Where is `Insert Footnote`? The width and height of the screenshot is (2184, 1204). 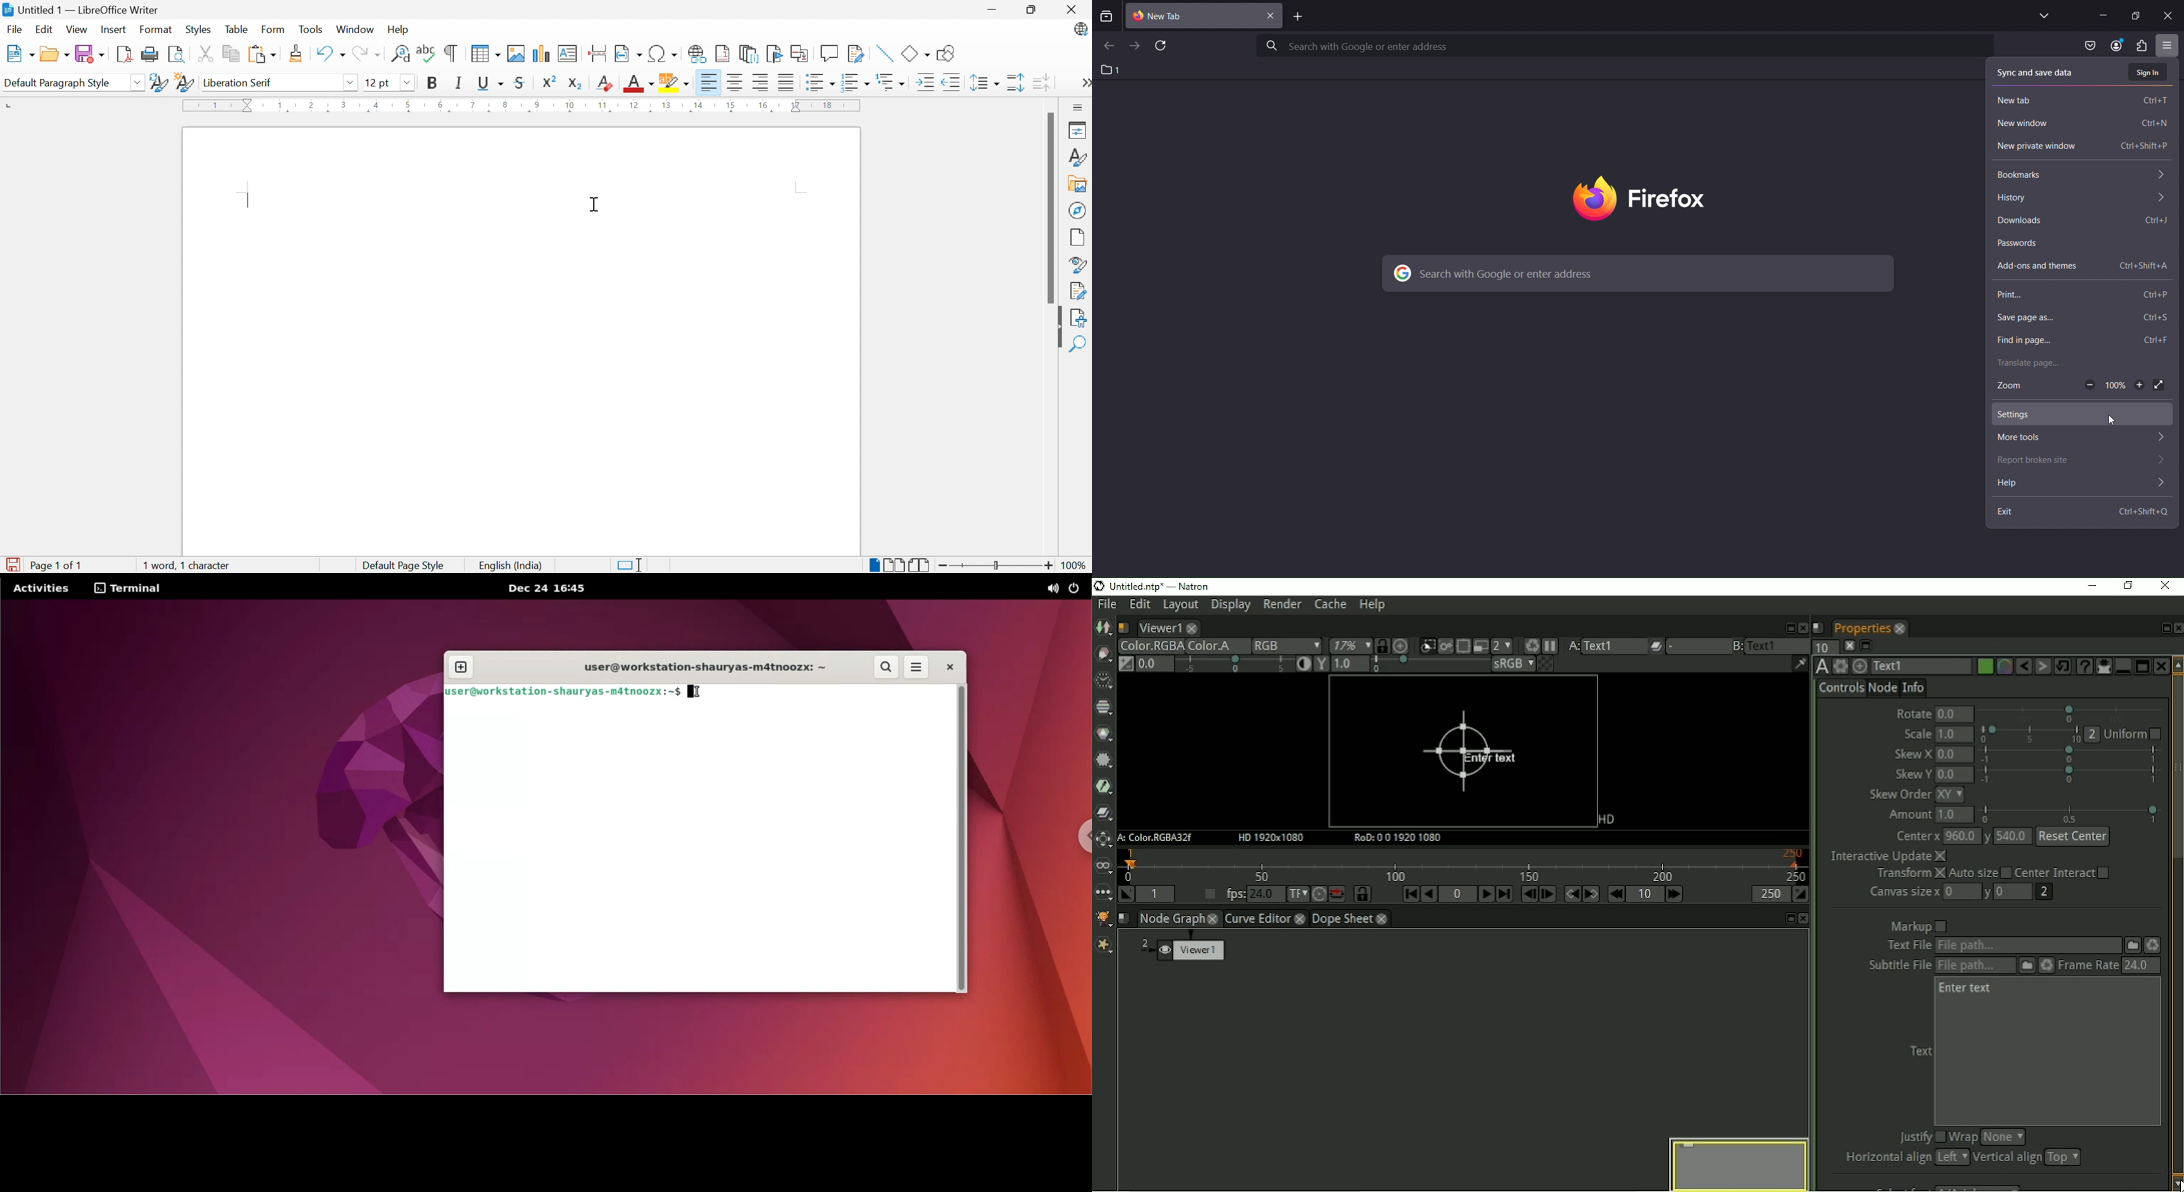 Insert Footnote is located at coordinates (721, 55).